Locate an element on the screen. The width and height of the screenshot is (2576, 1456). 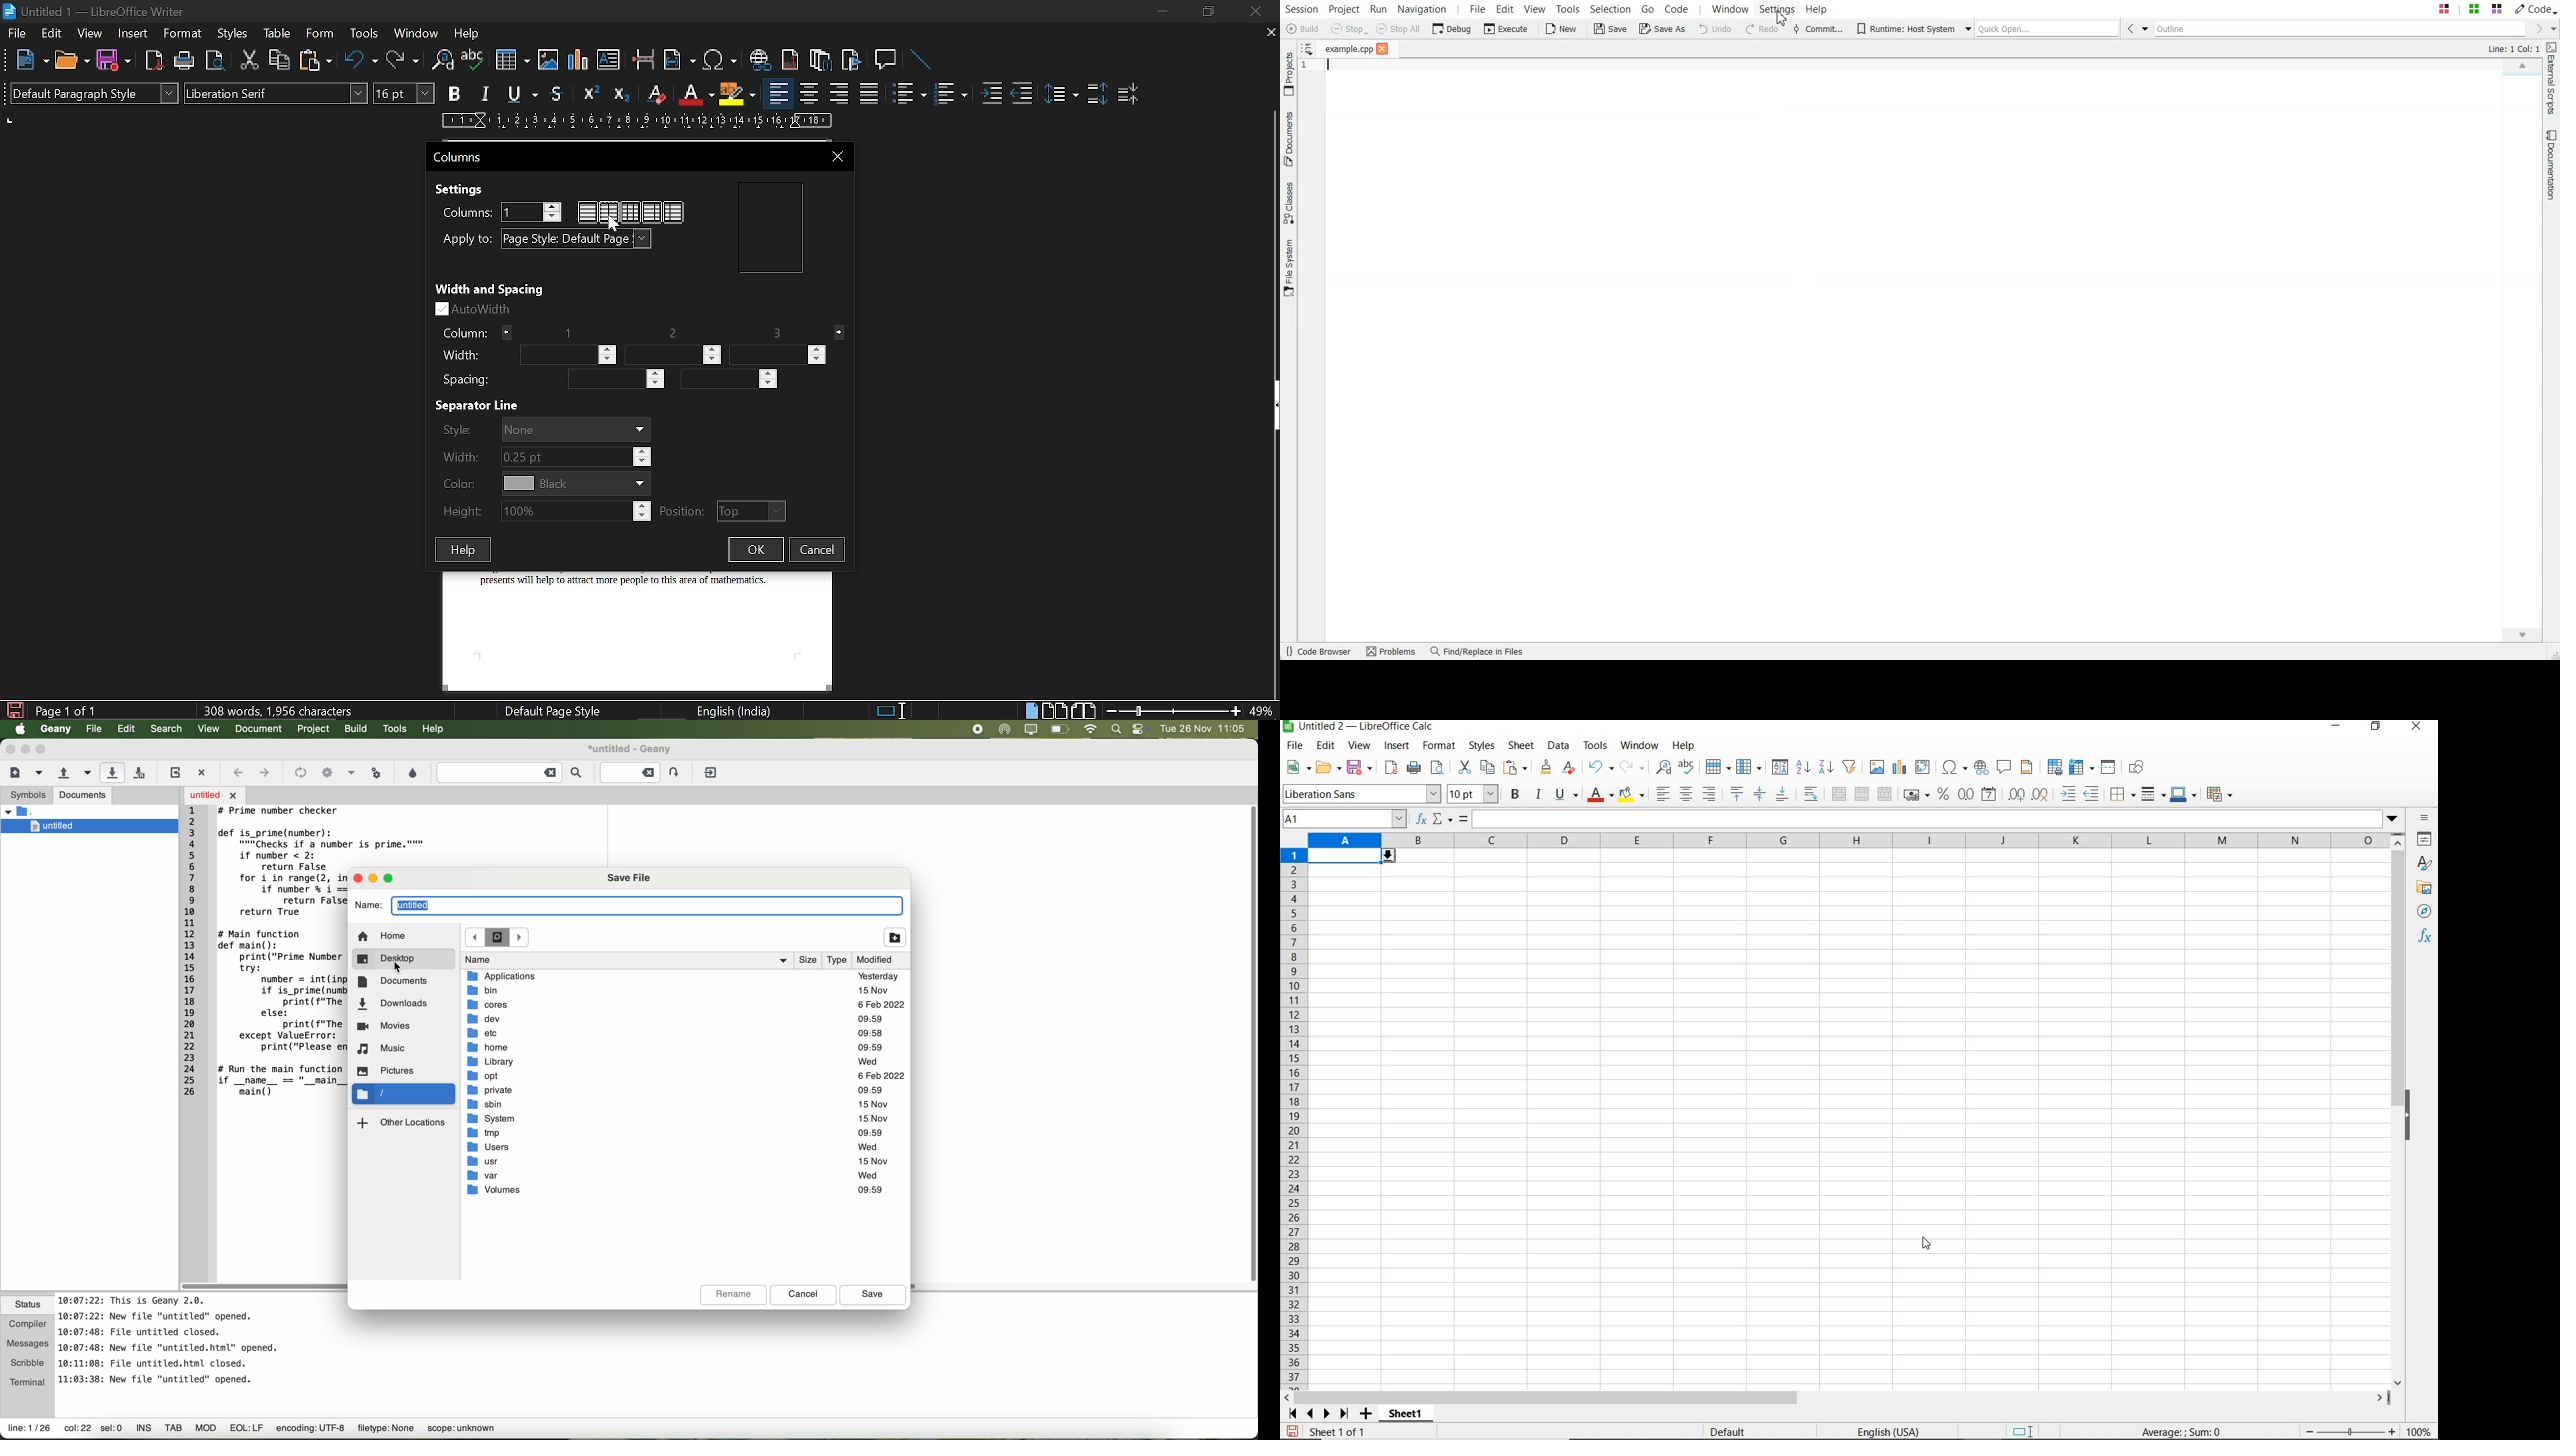
Debug is located at coordinates (1452, 28).